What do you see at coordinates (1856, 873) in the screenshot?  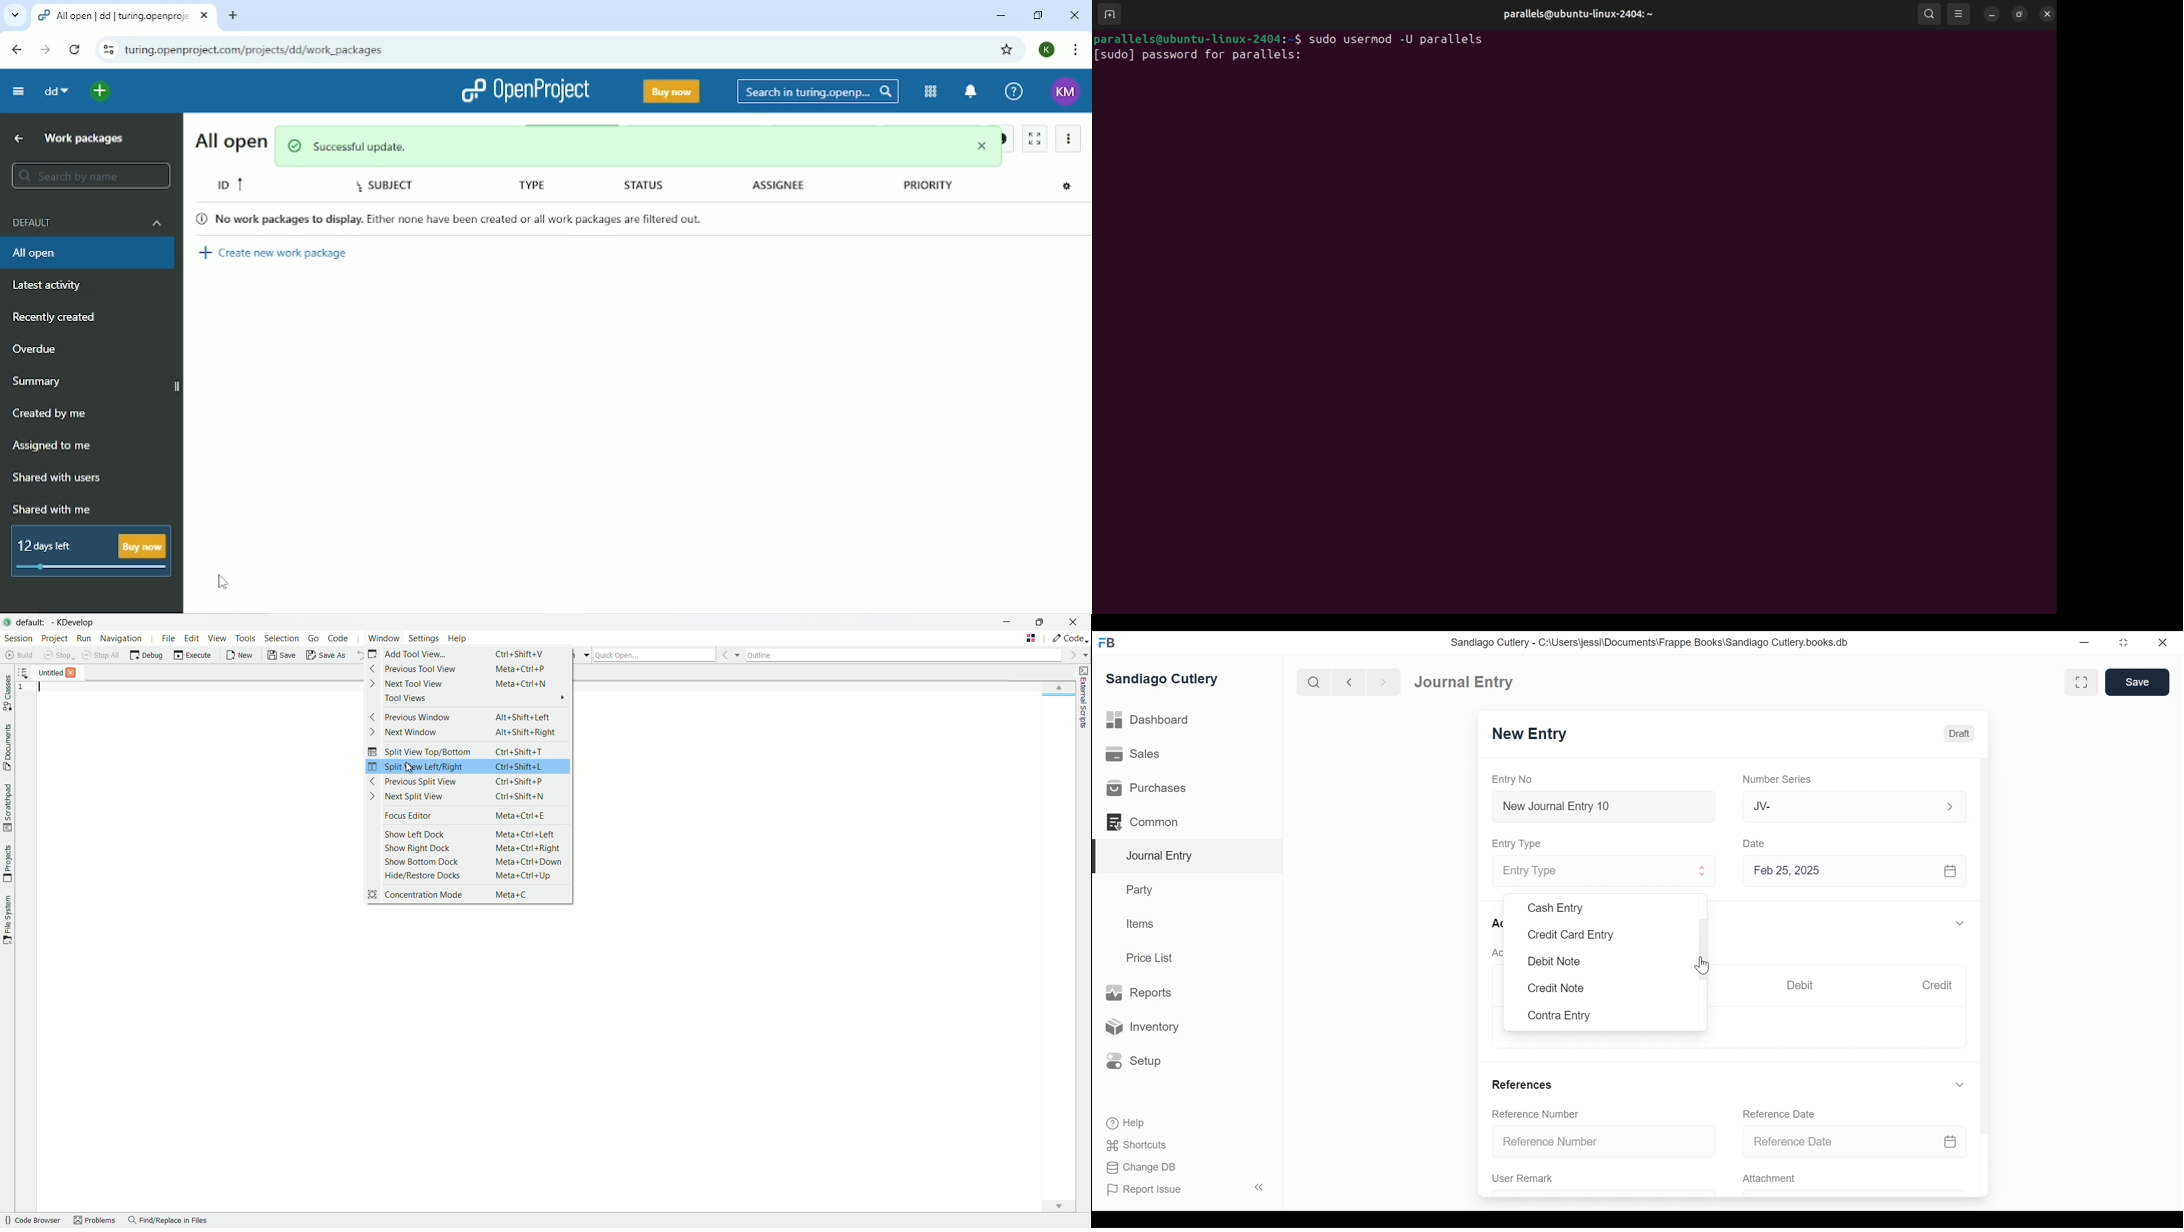 I see `Feb 25, 2025` at bounding box center [1856, 873].